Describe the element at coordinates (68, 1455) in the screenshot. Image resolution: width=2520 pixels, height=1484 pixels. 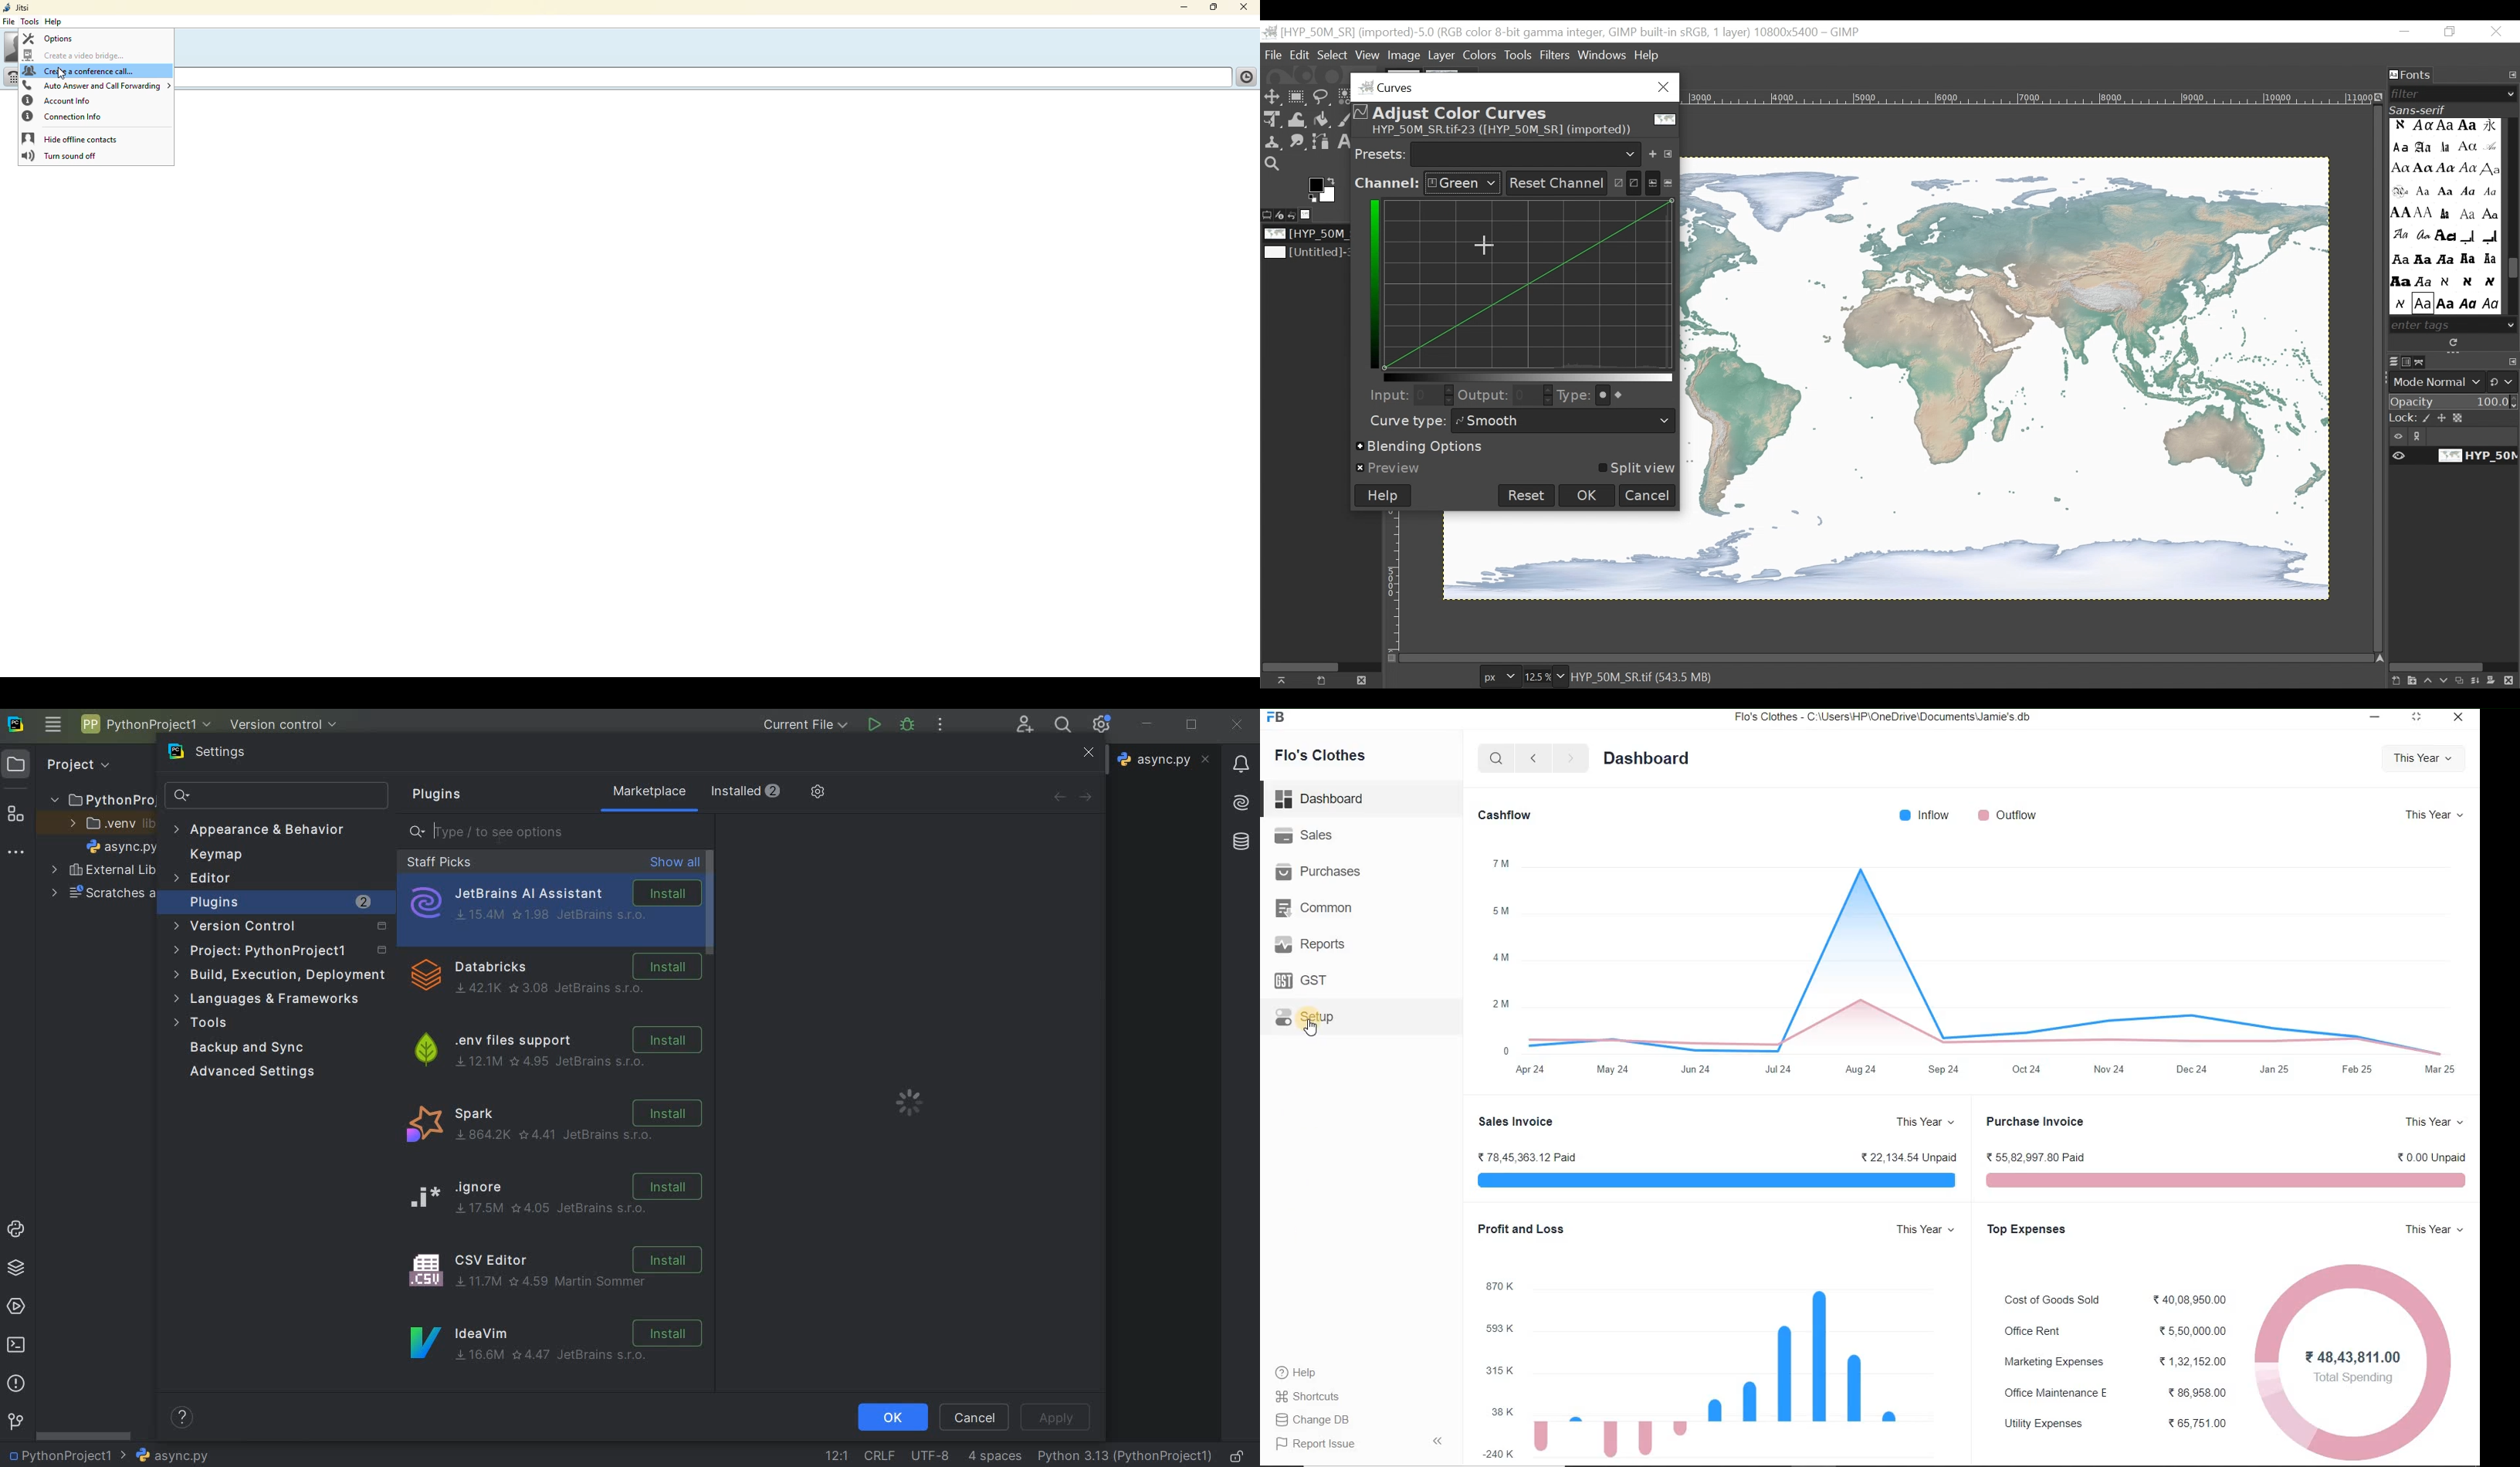
I see `Project name` at that location.